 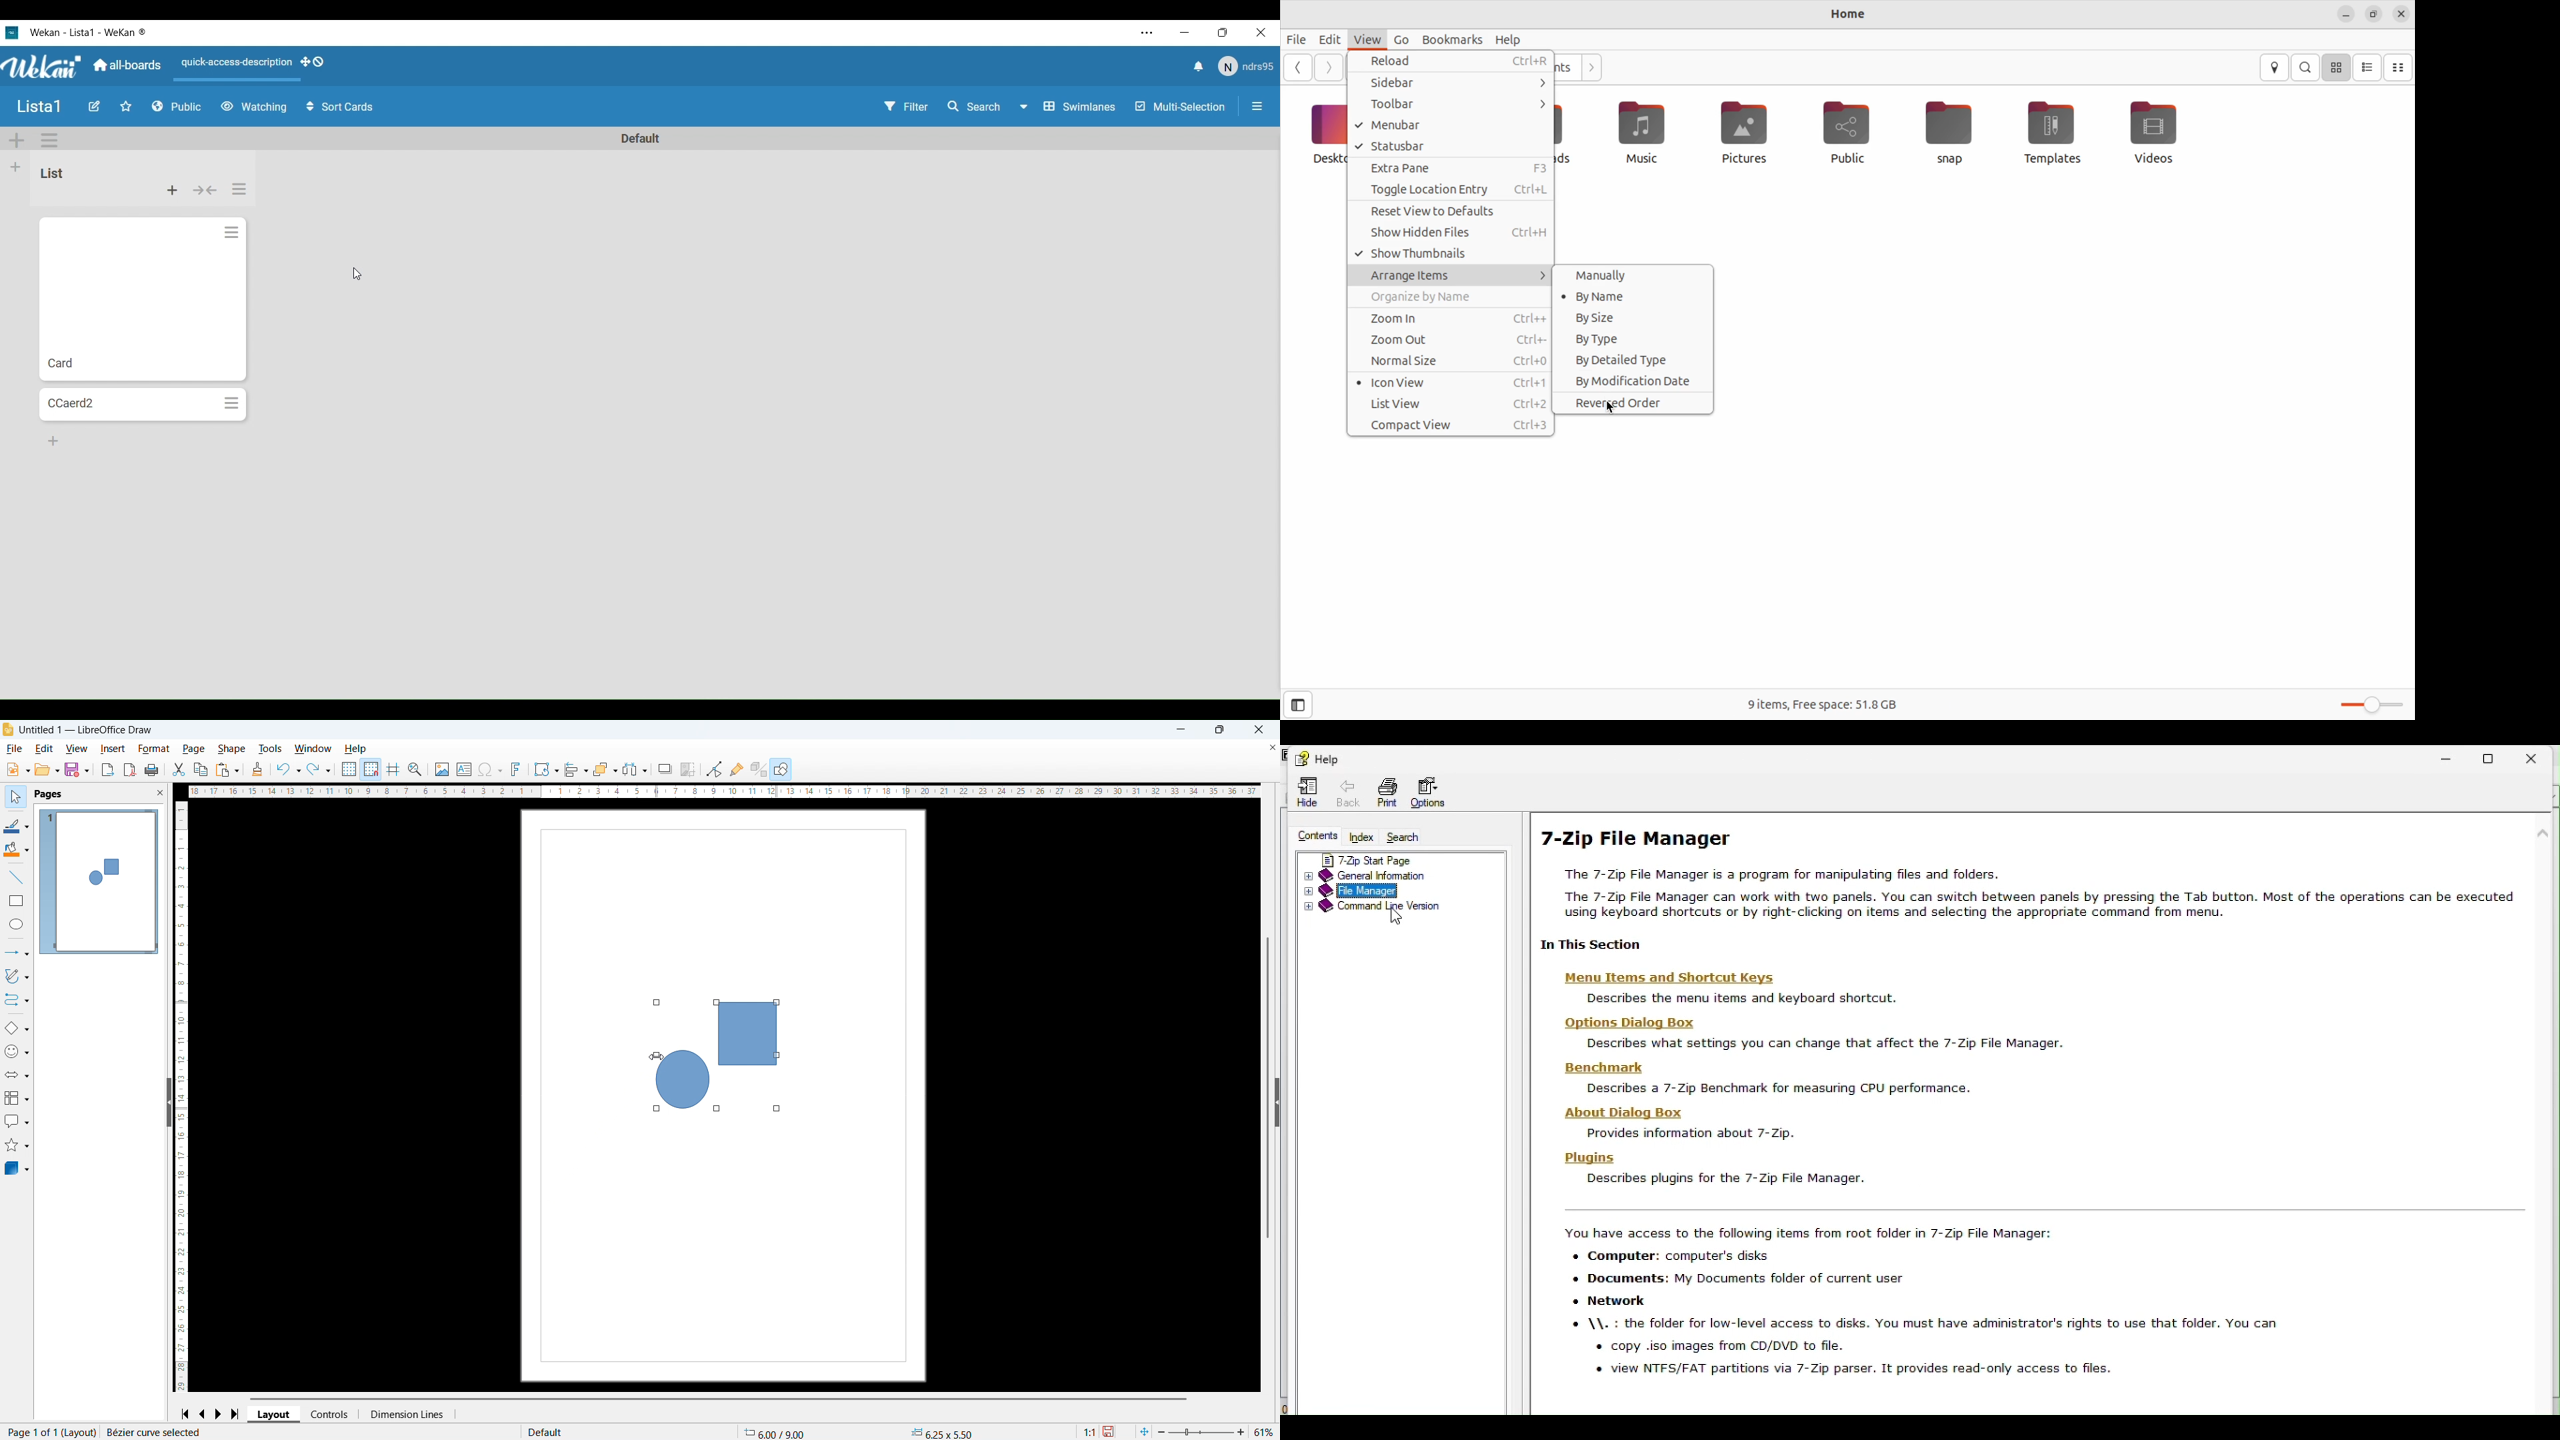 What do you see at coordinates (407, 1414) in the screenshot?
I see `Dimension lines ` at bounding box center [407, 1414].